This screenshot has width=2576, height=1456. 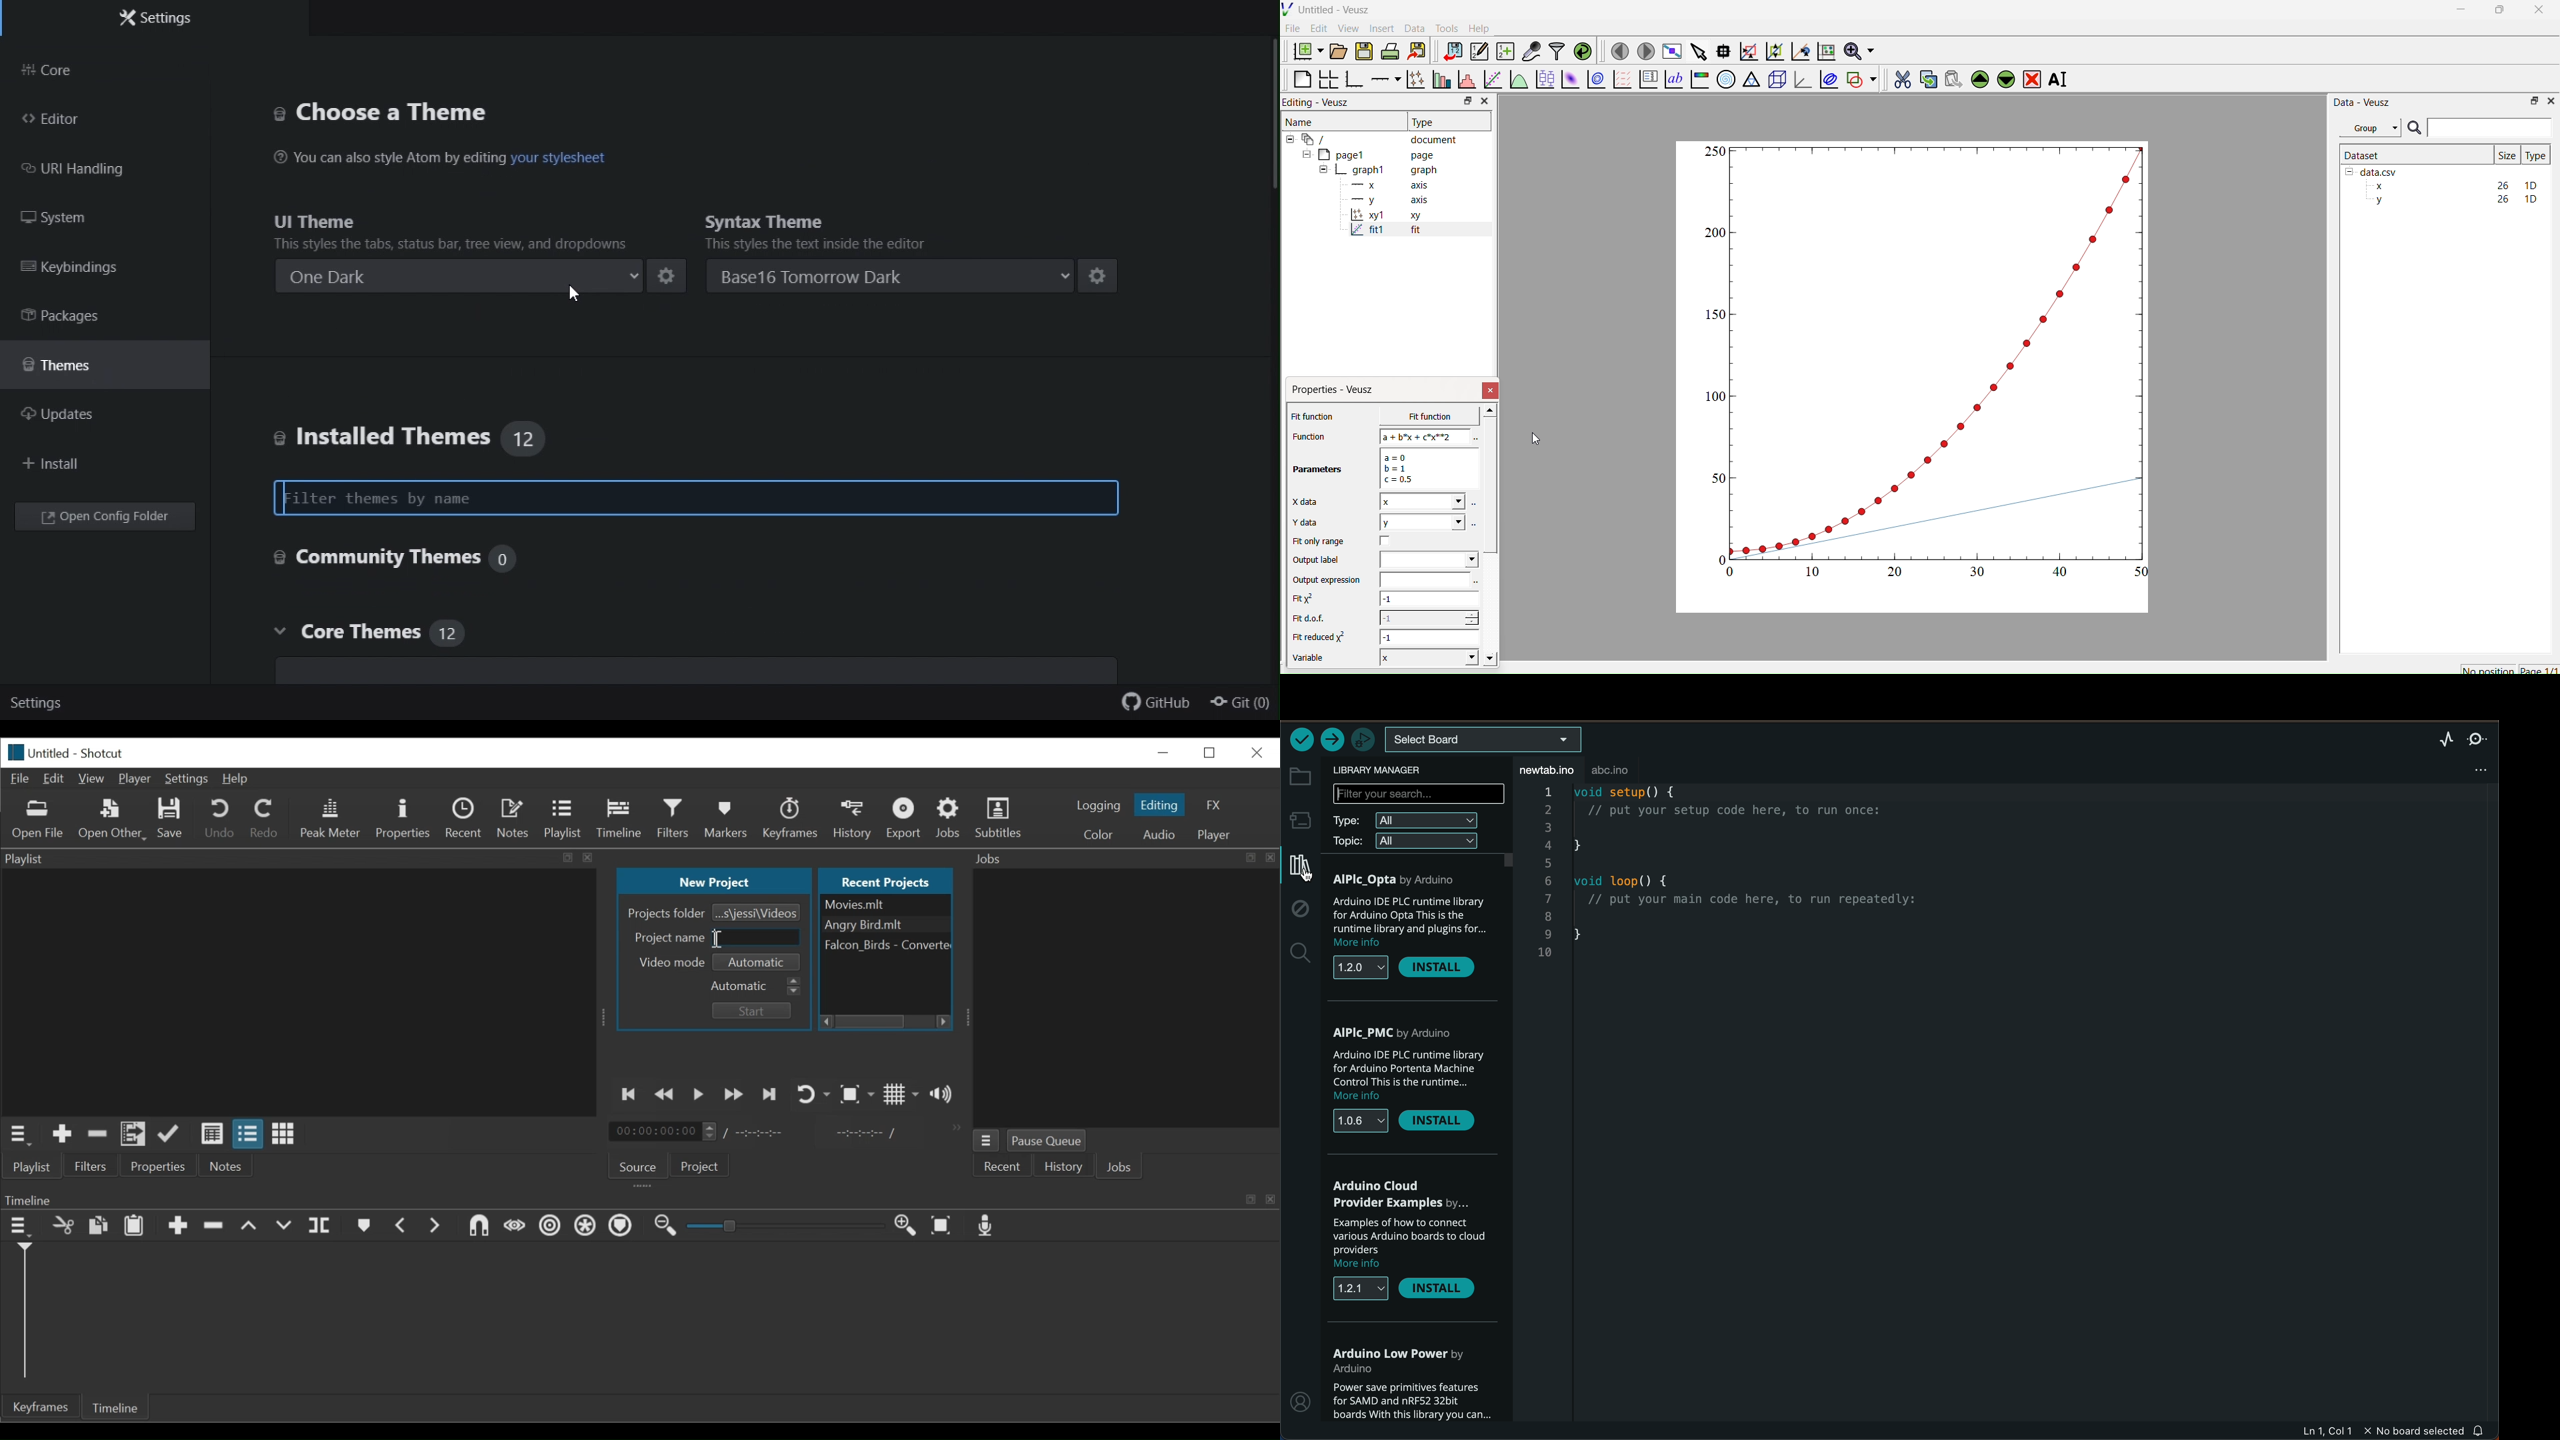 What do you see at coordinates (629, 1095) in the screenshot?
I see `Skip to the previous point` at bounding box center [629, 1095].